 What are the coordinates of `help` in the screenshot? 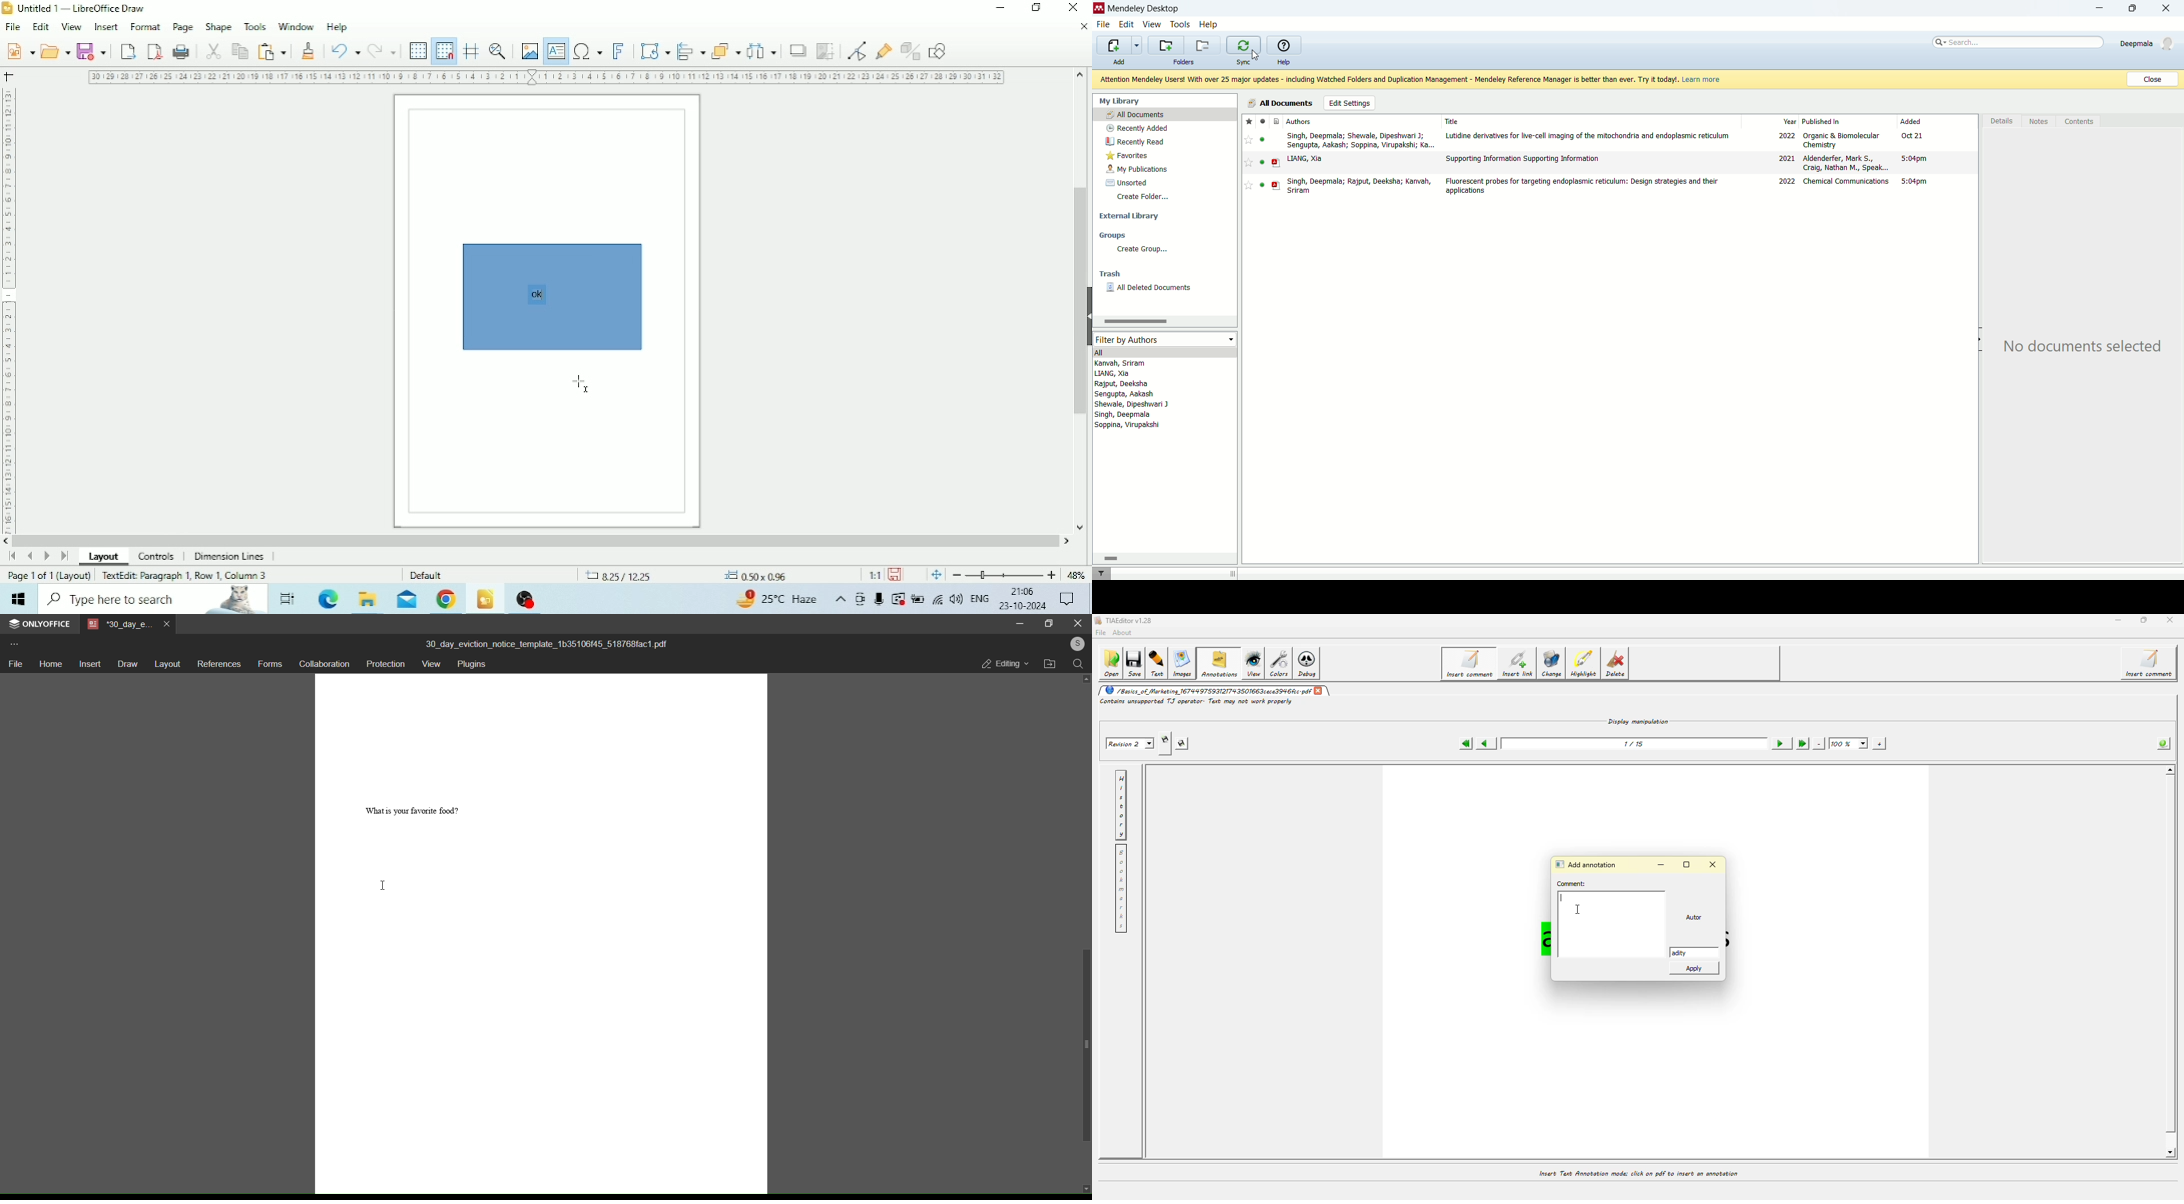 It's located at (1286, 62).